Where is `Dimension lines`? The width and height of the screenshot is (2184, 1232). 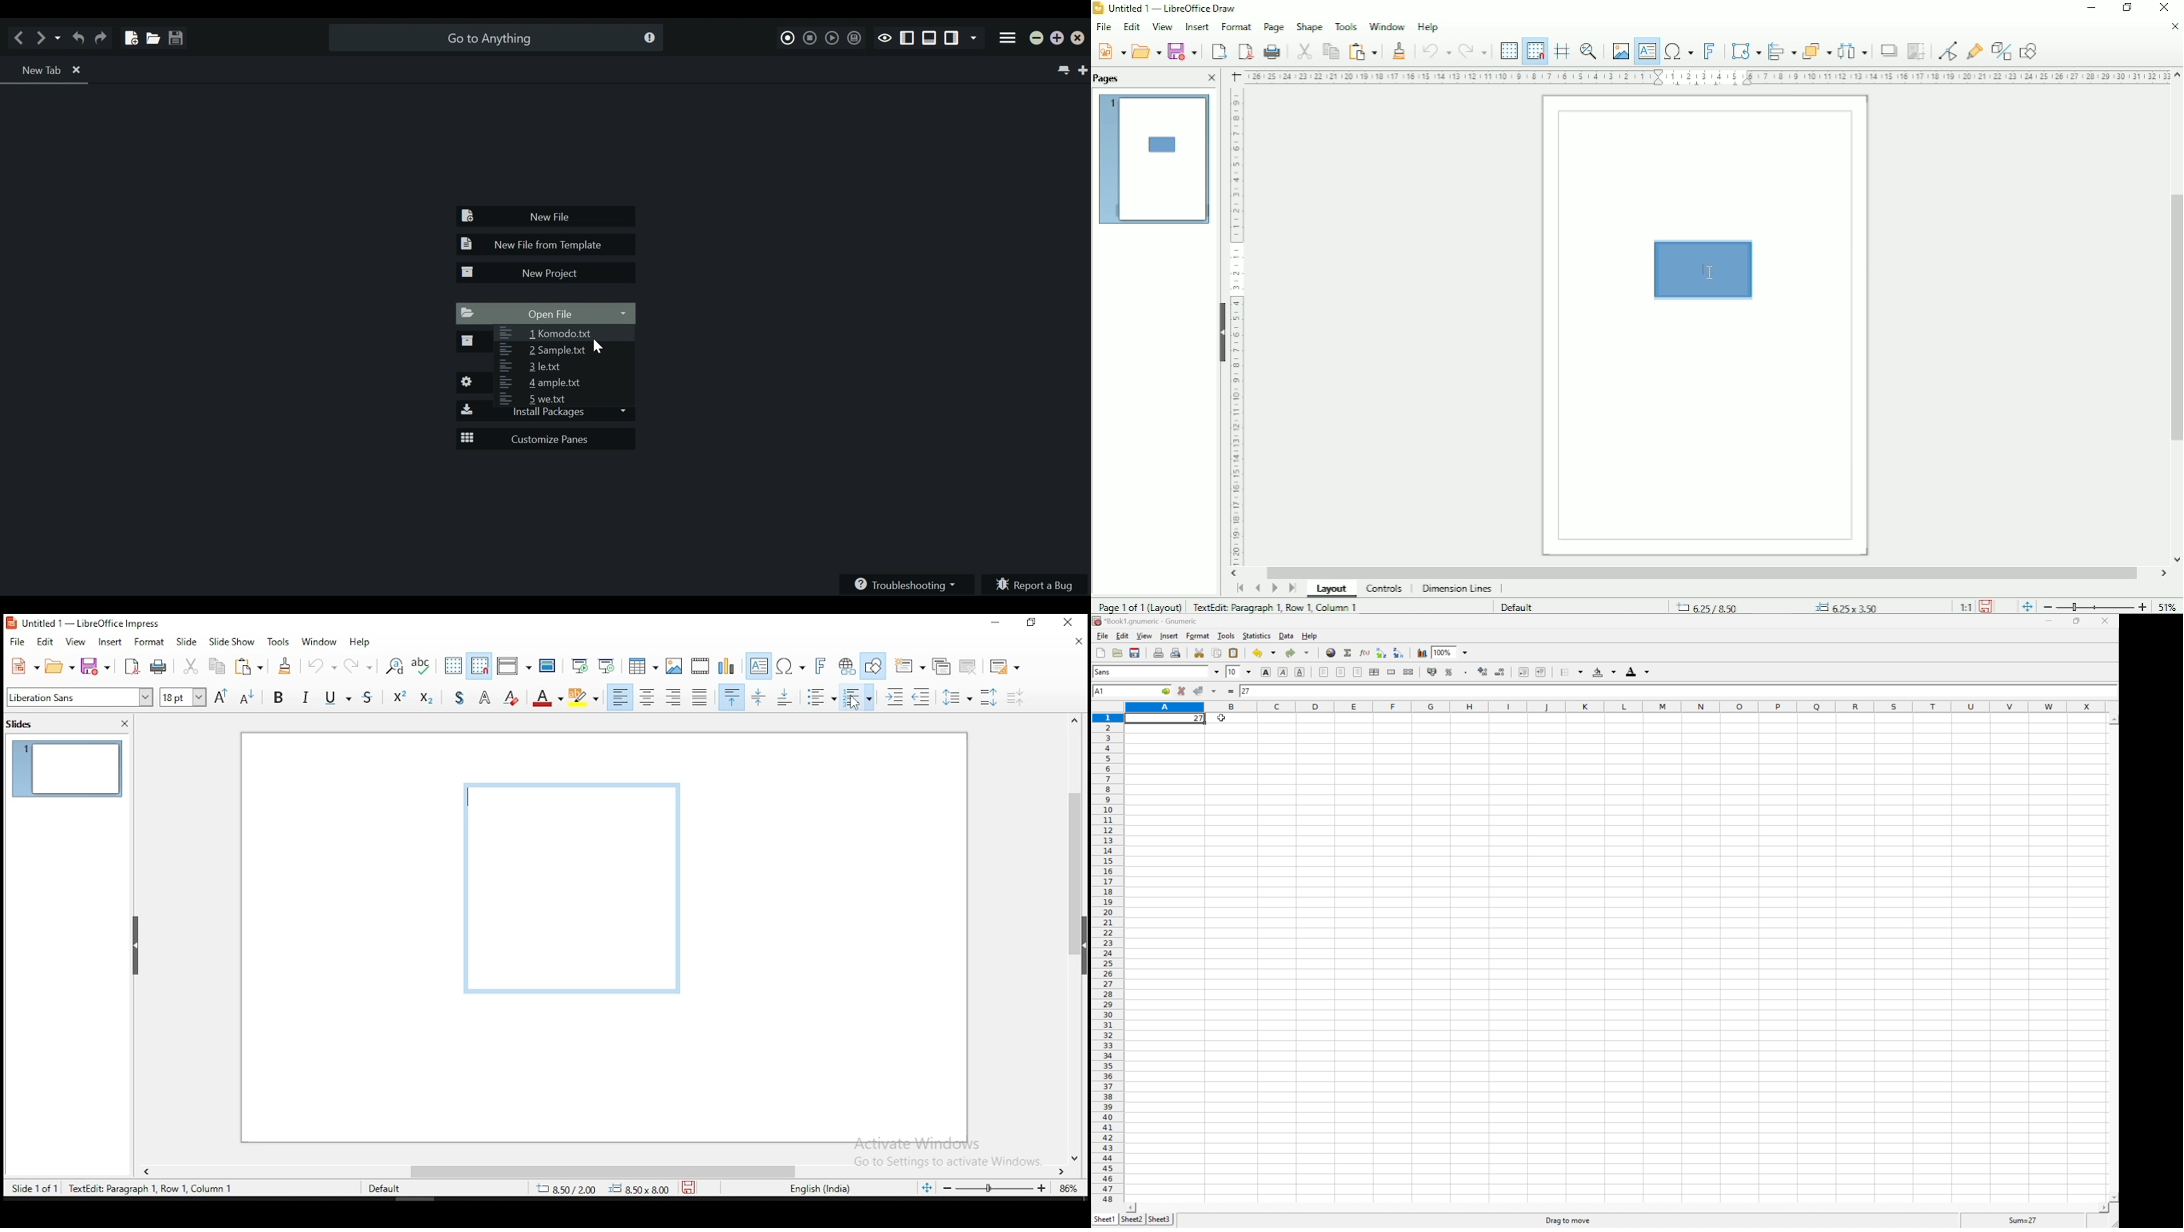
Dimension lines is located at coordinates (1457, 588).